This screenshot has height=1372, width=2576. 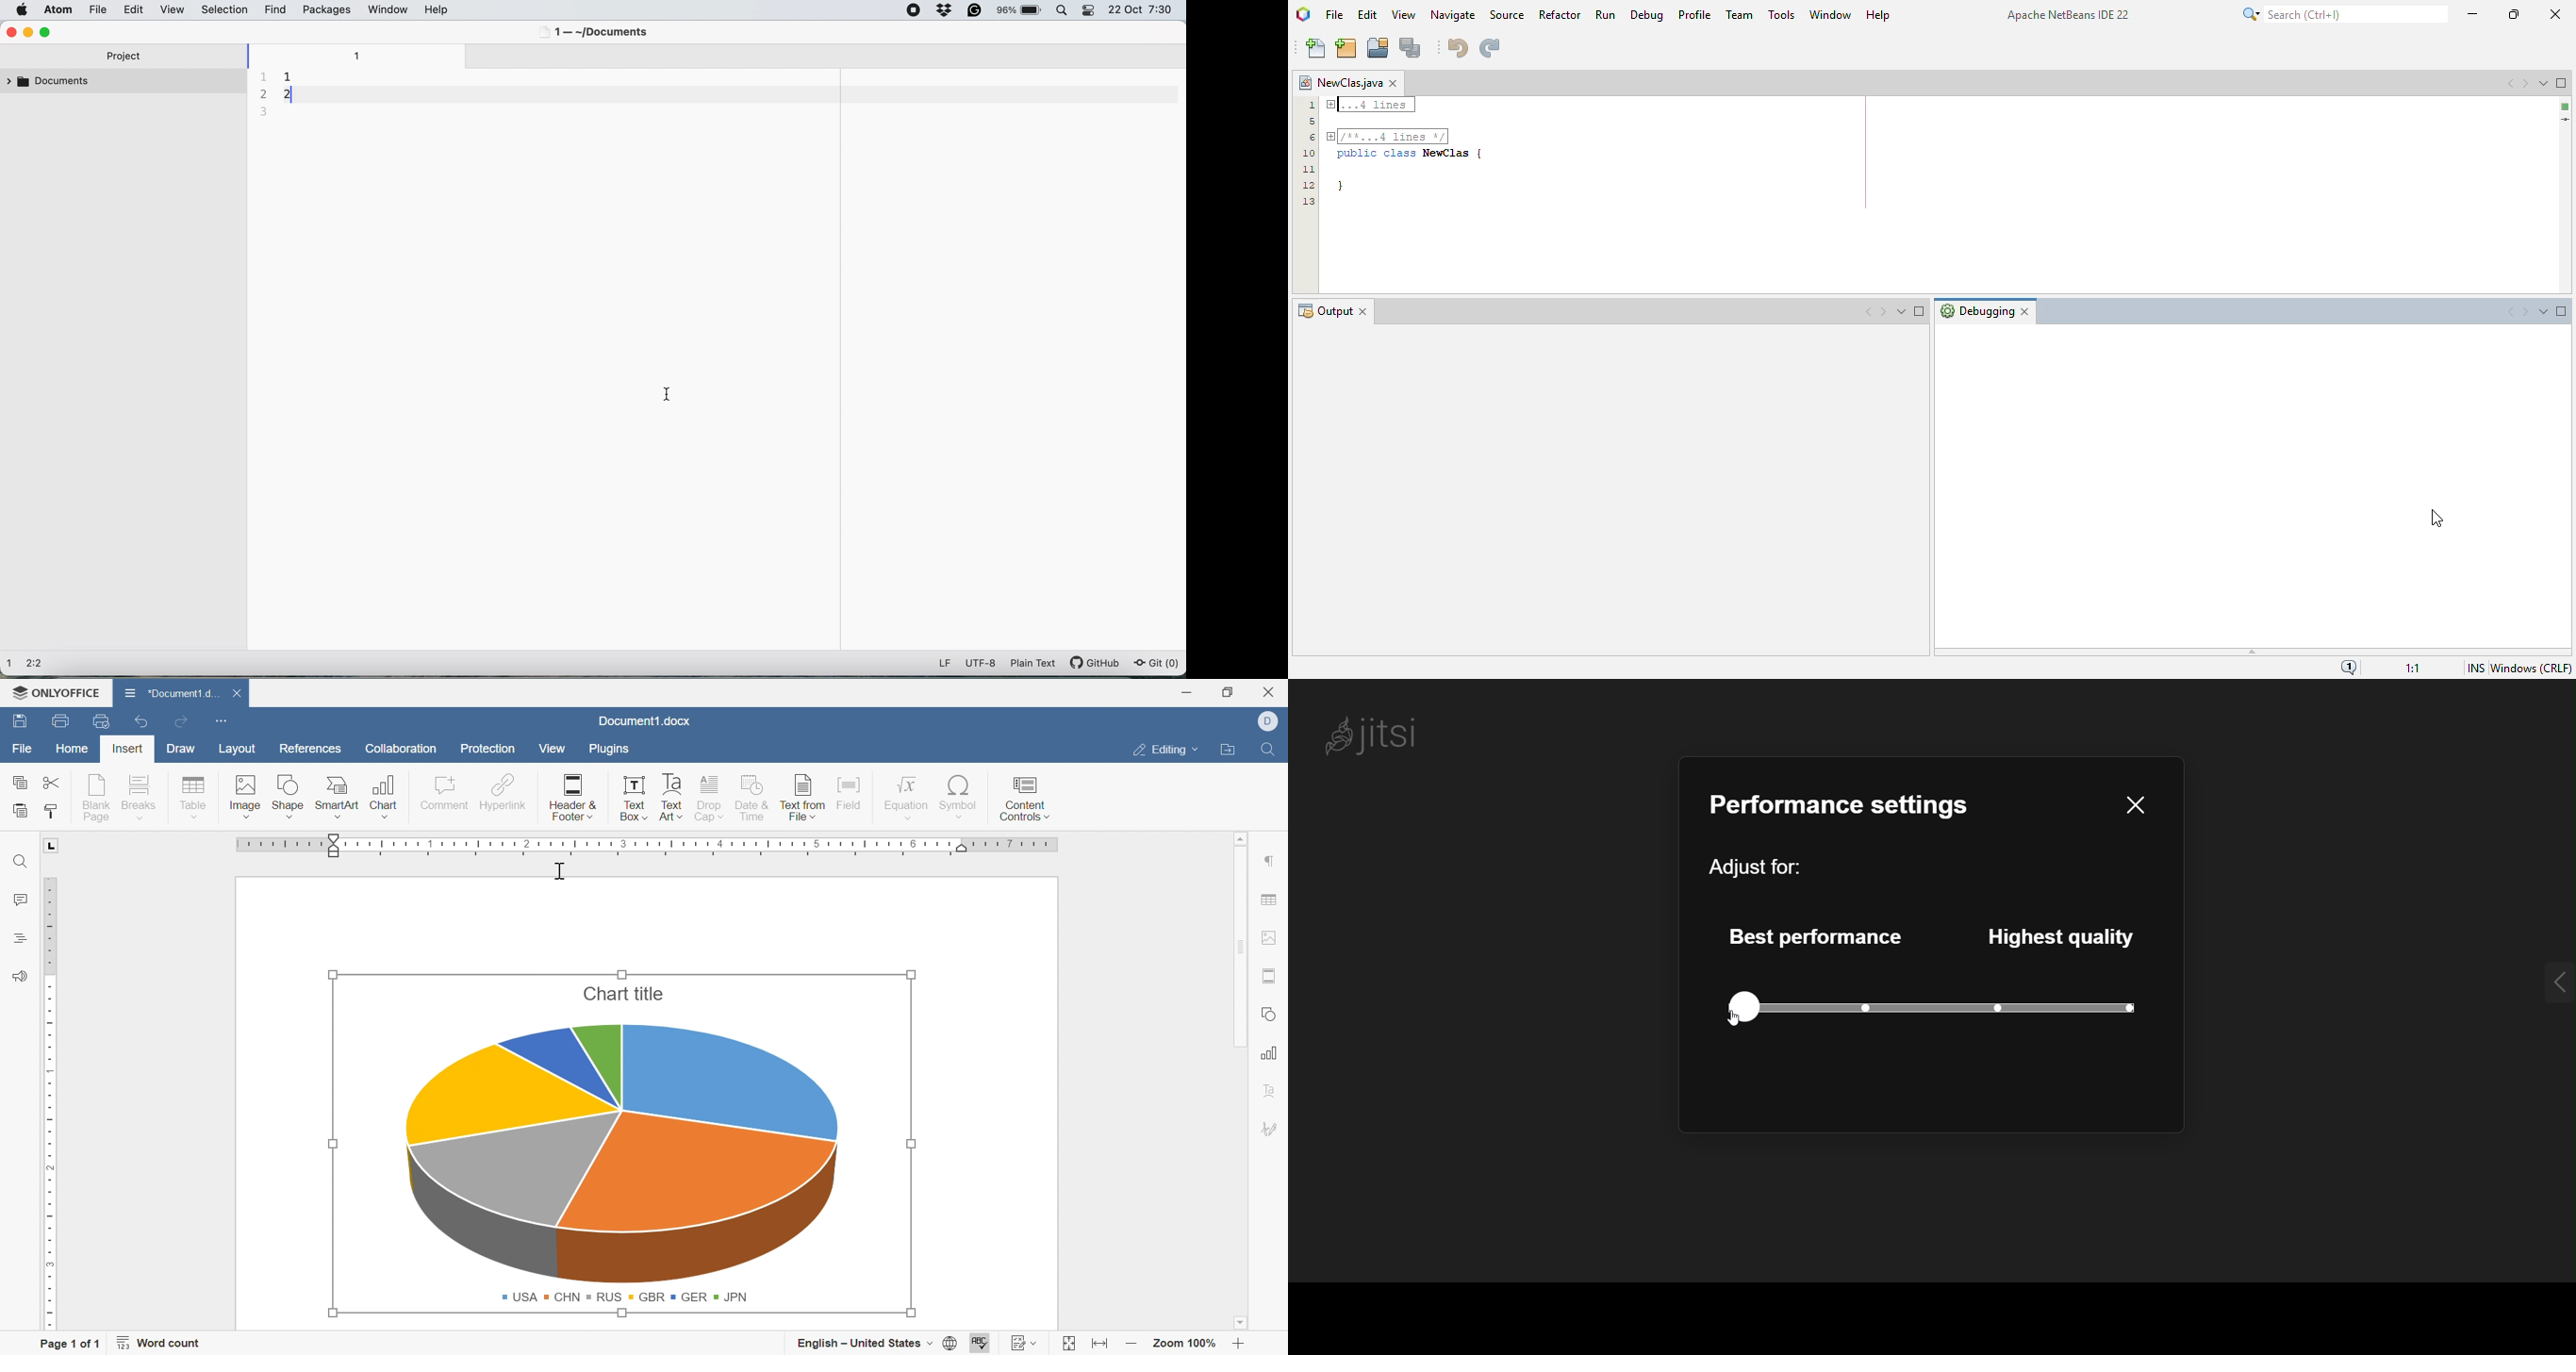 What do you see at coordinates (1273, 861) in the screenshot?
I see `Paragraph settings` at bounding box center [1273, 861].